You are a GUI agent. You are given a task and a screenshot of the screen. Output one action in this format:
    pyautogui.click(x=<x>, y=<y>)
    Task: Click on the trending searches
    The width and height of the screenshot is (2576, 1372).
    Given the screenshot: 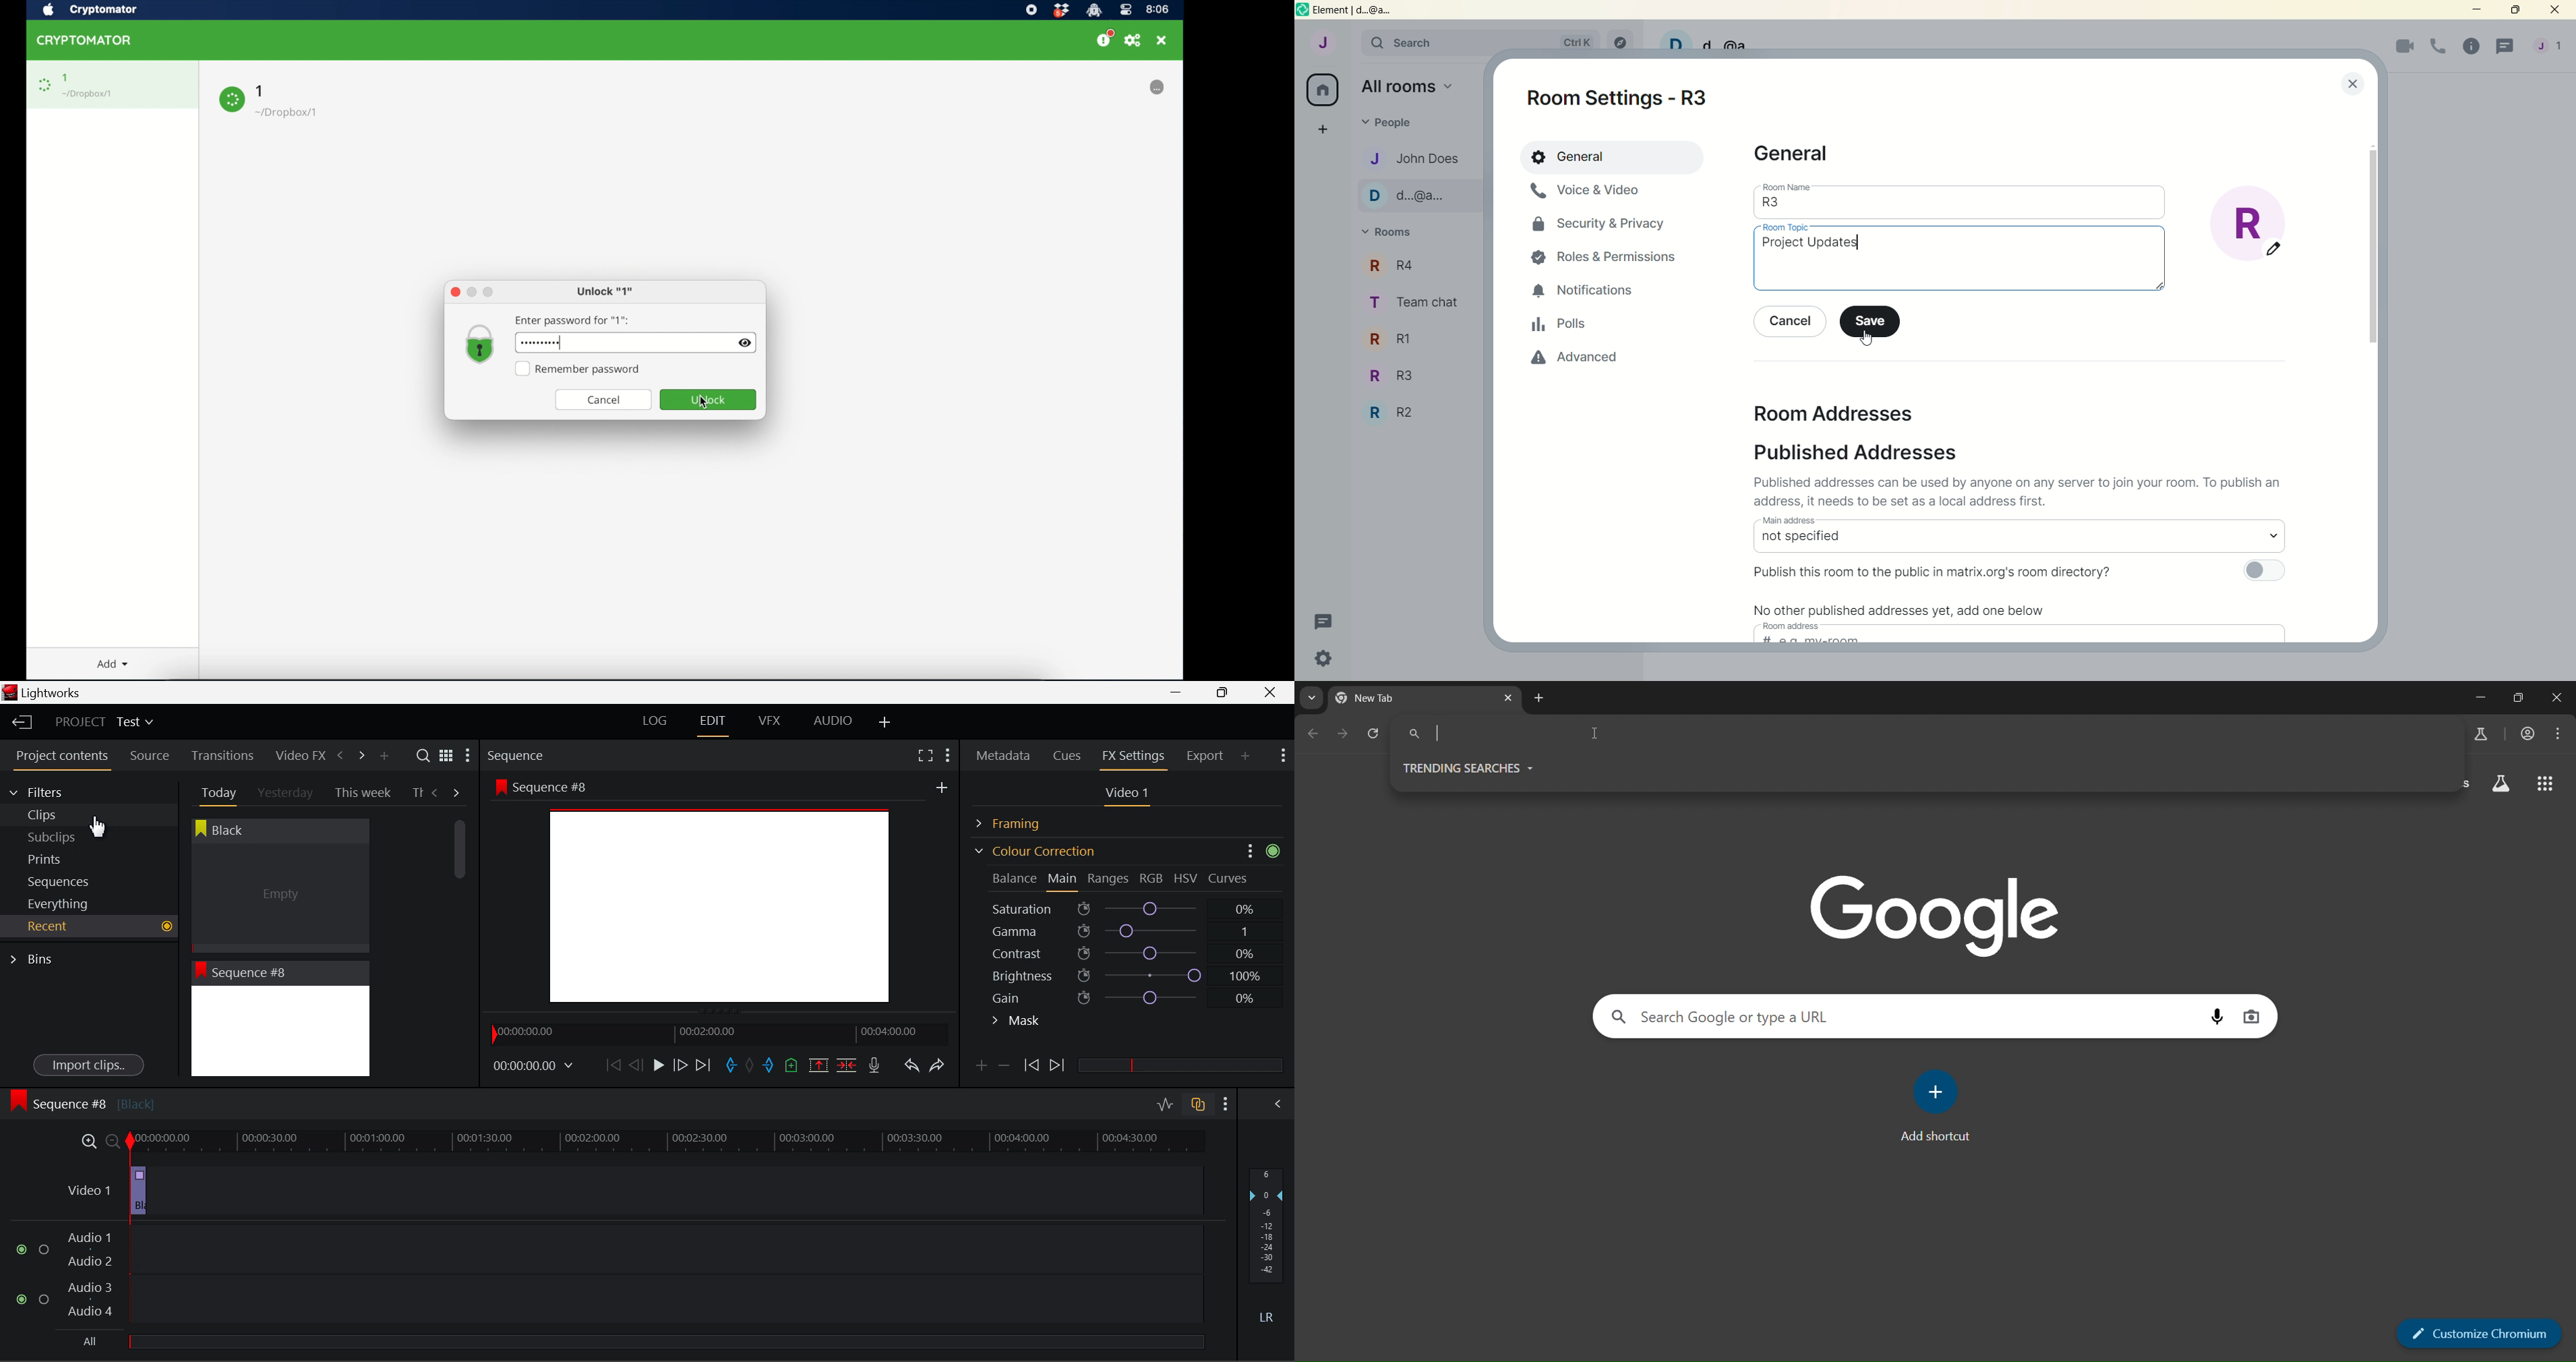 What is the action you would take?
    pyautogui.click(x=1474, y=768)
    